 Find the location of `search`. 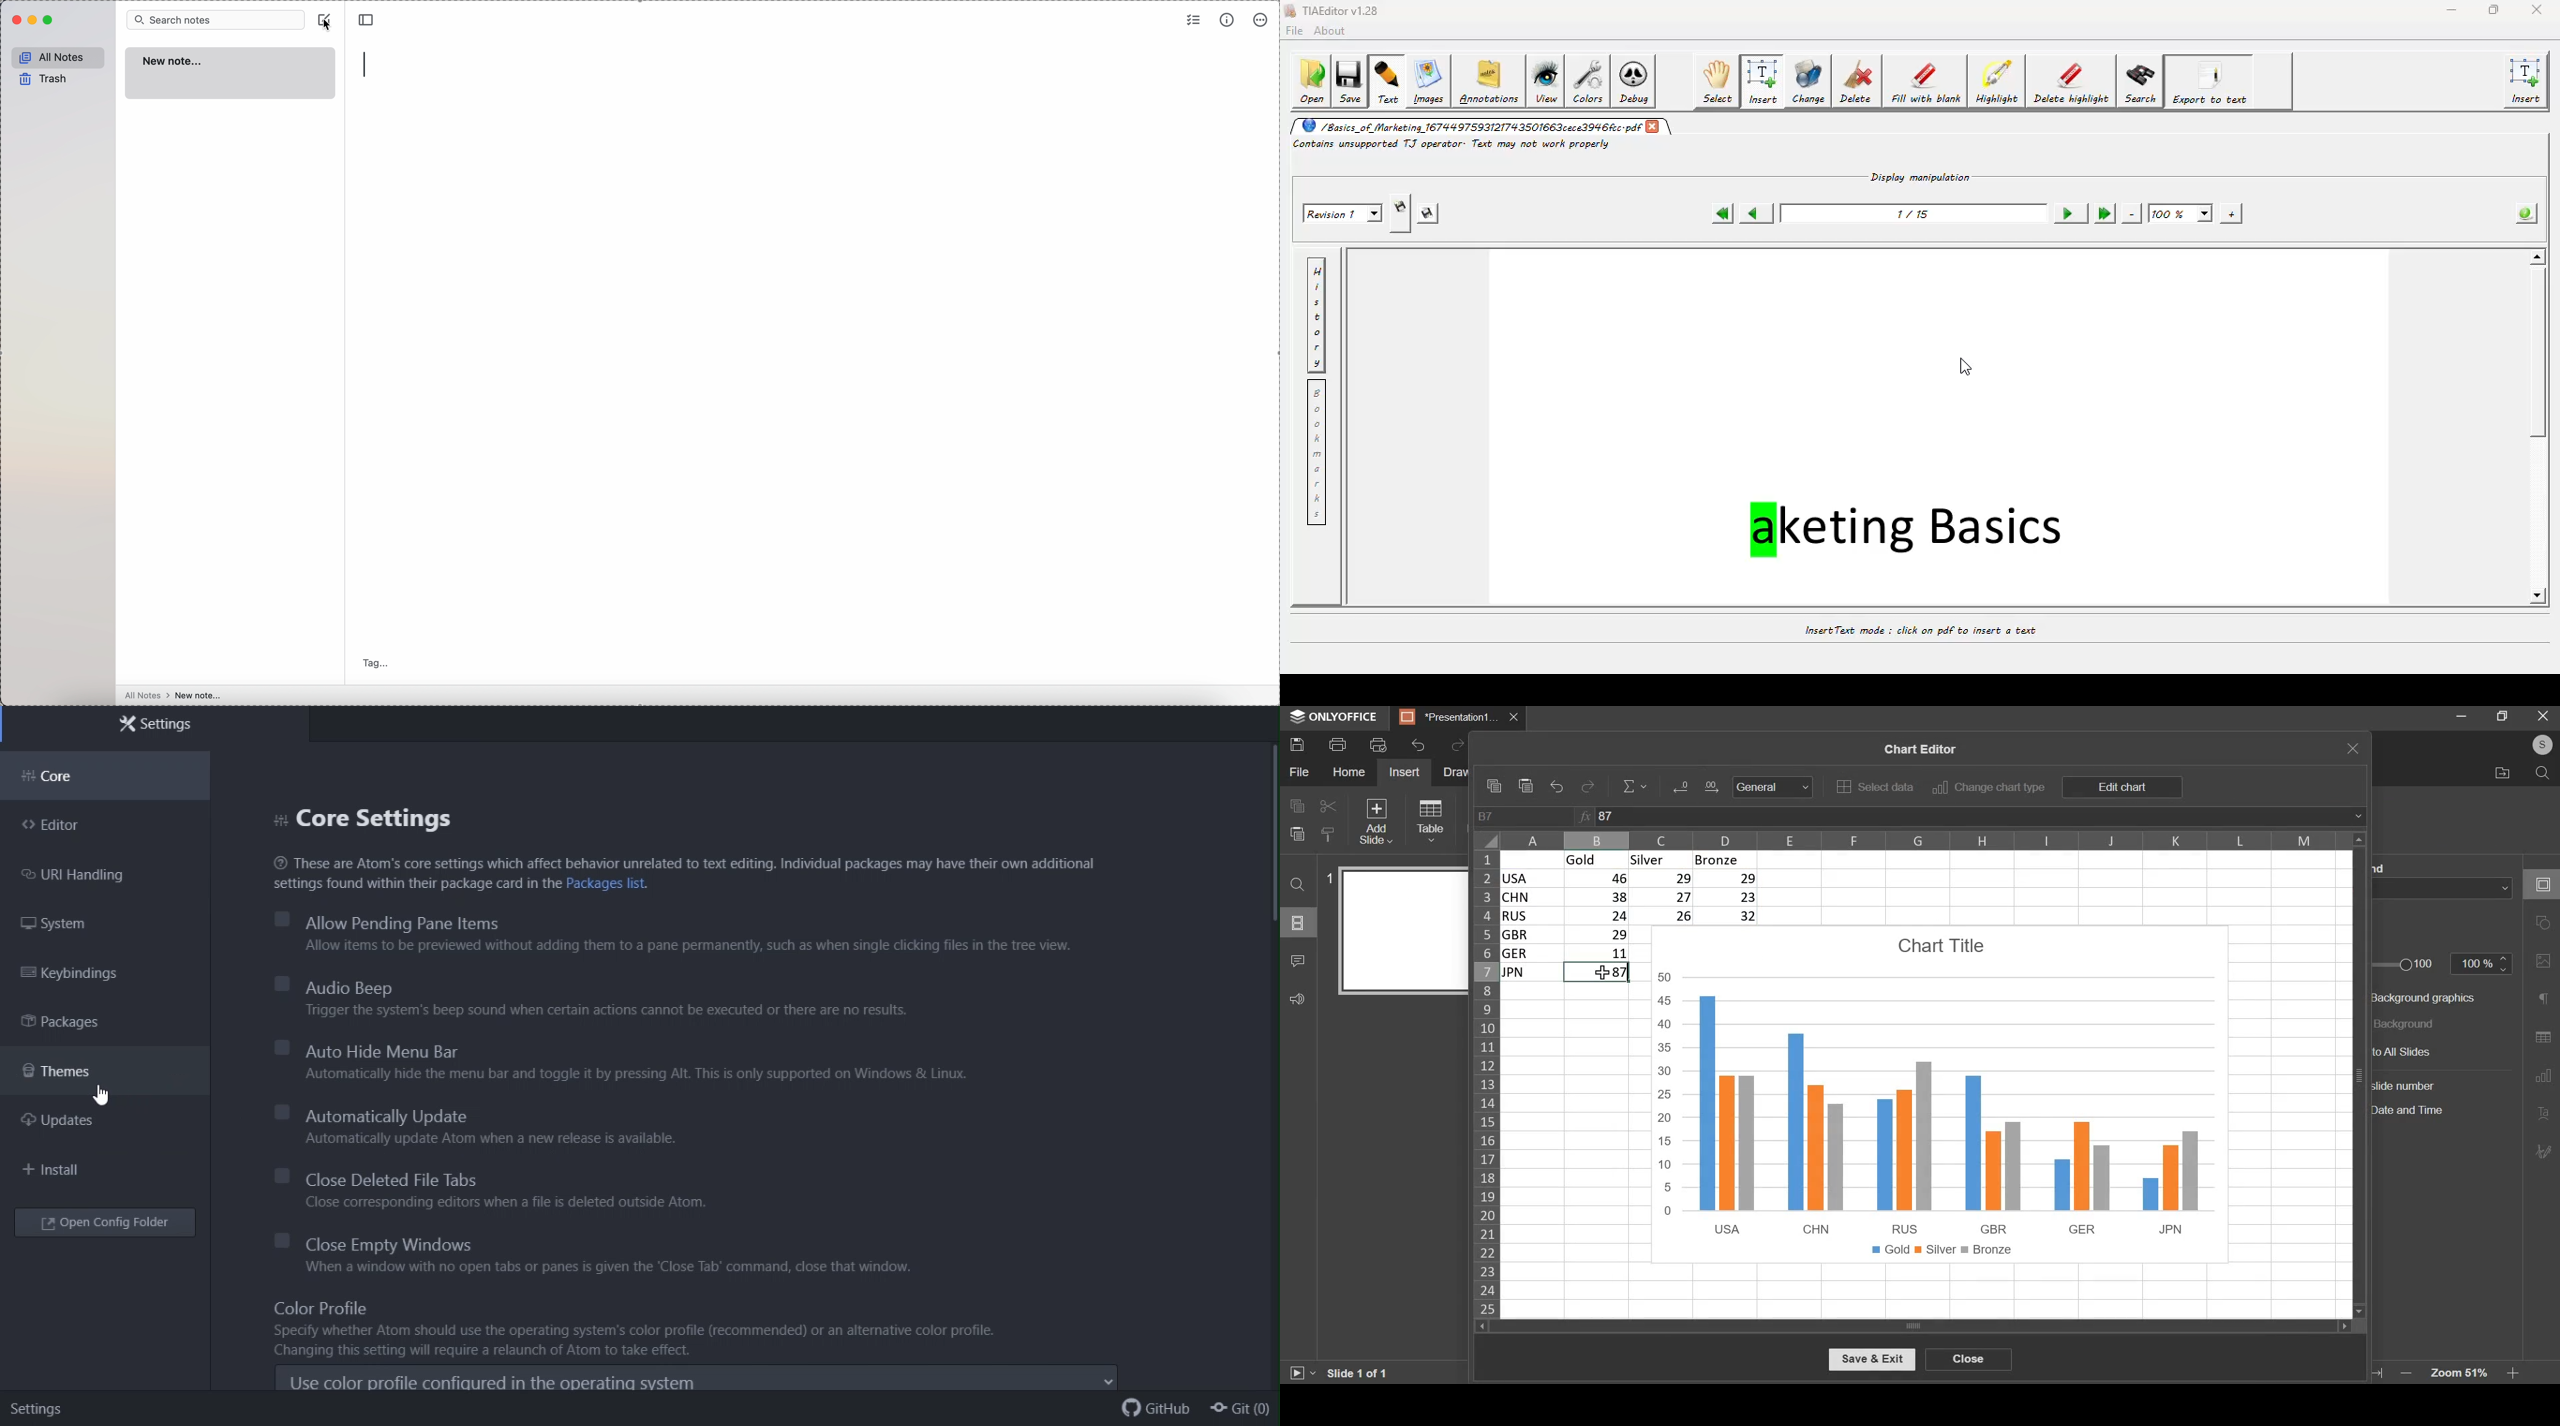

search is located at coordinates (2543, 773).